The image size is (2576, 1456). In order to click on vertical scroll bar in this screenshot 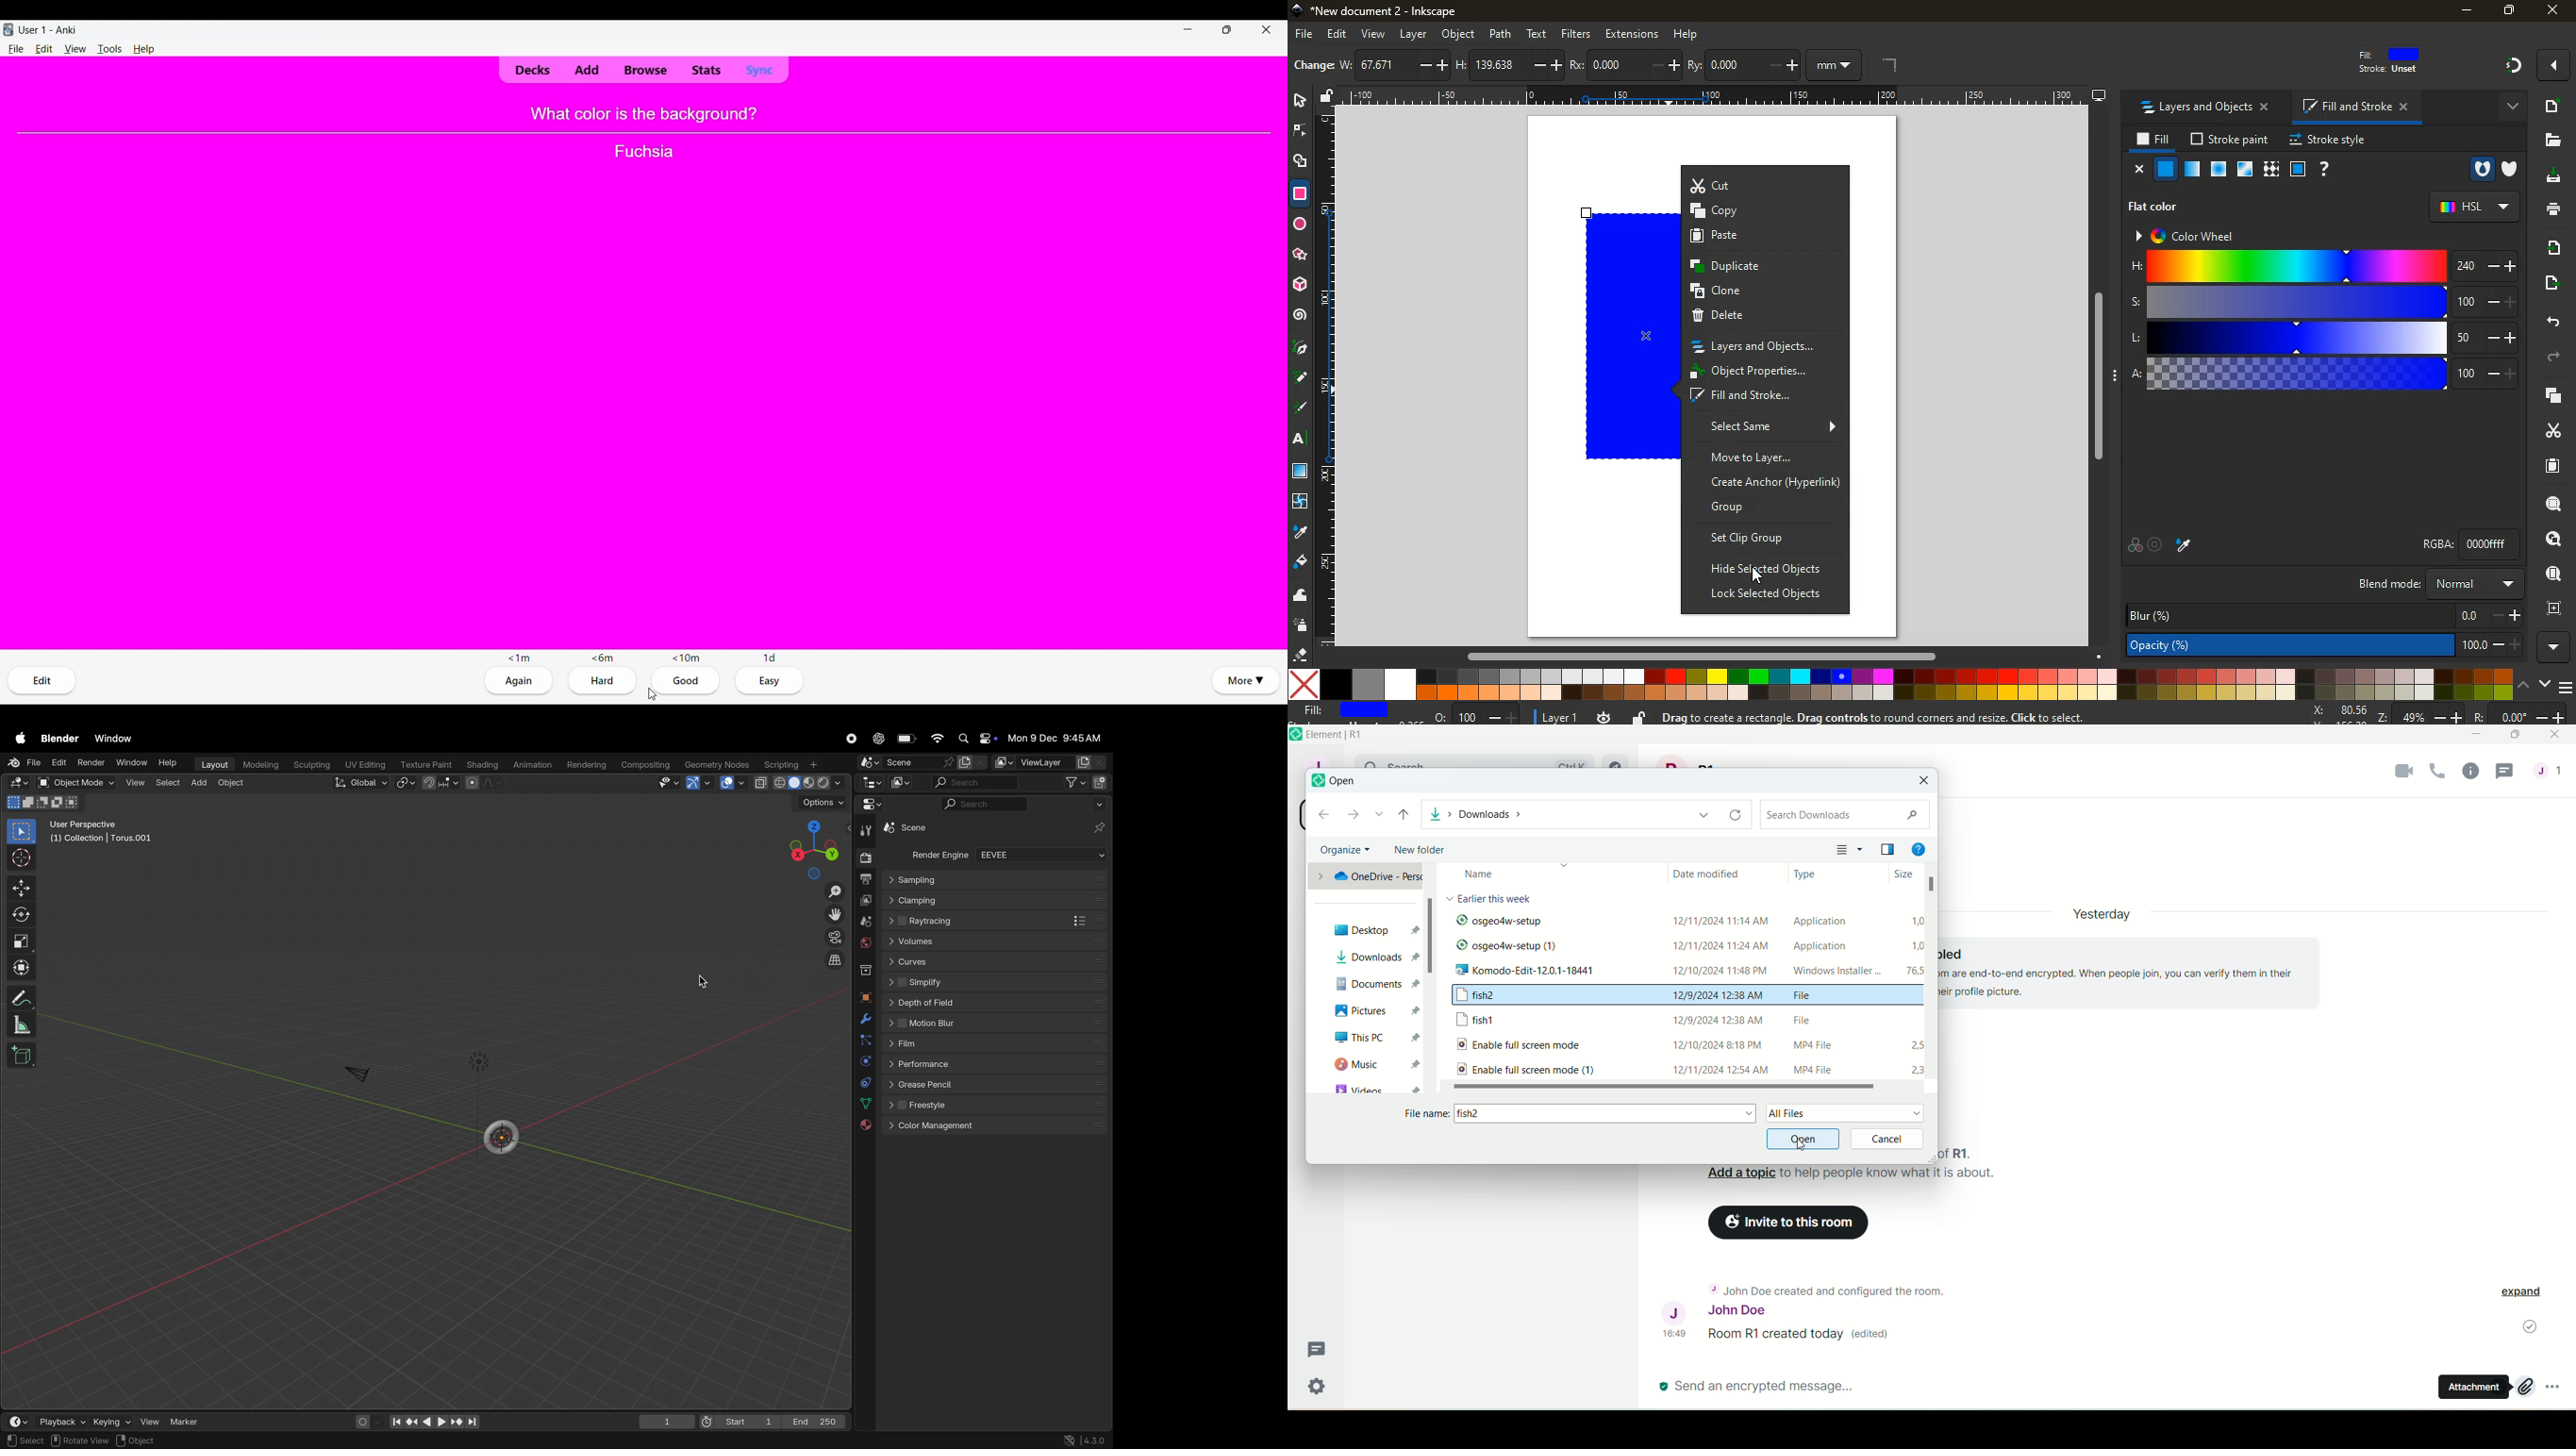, I will do `click(1930, 980)`.